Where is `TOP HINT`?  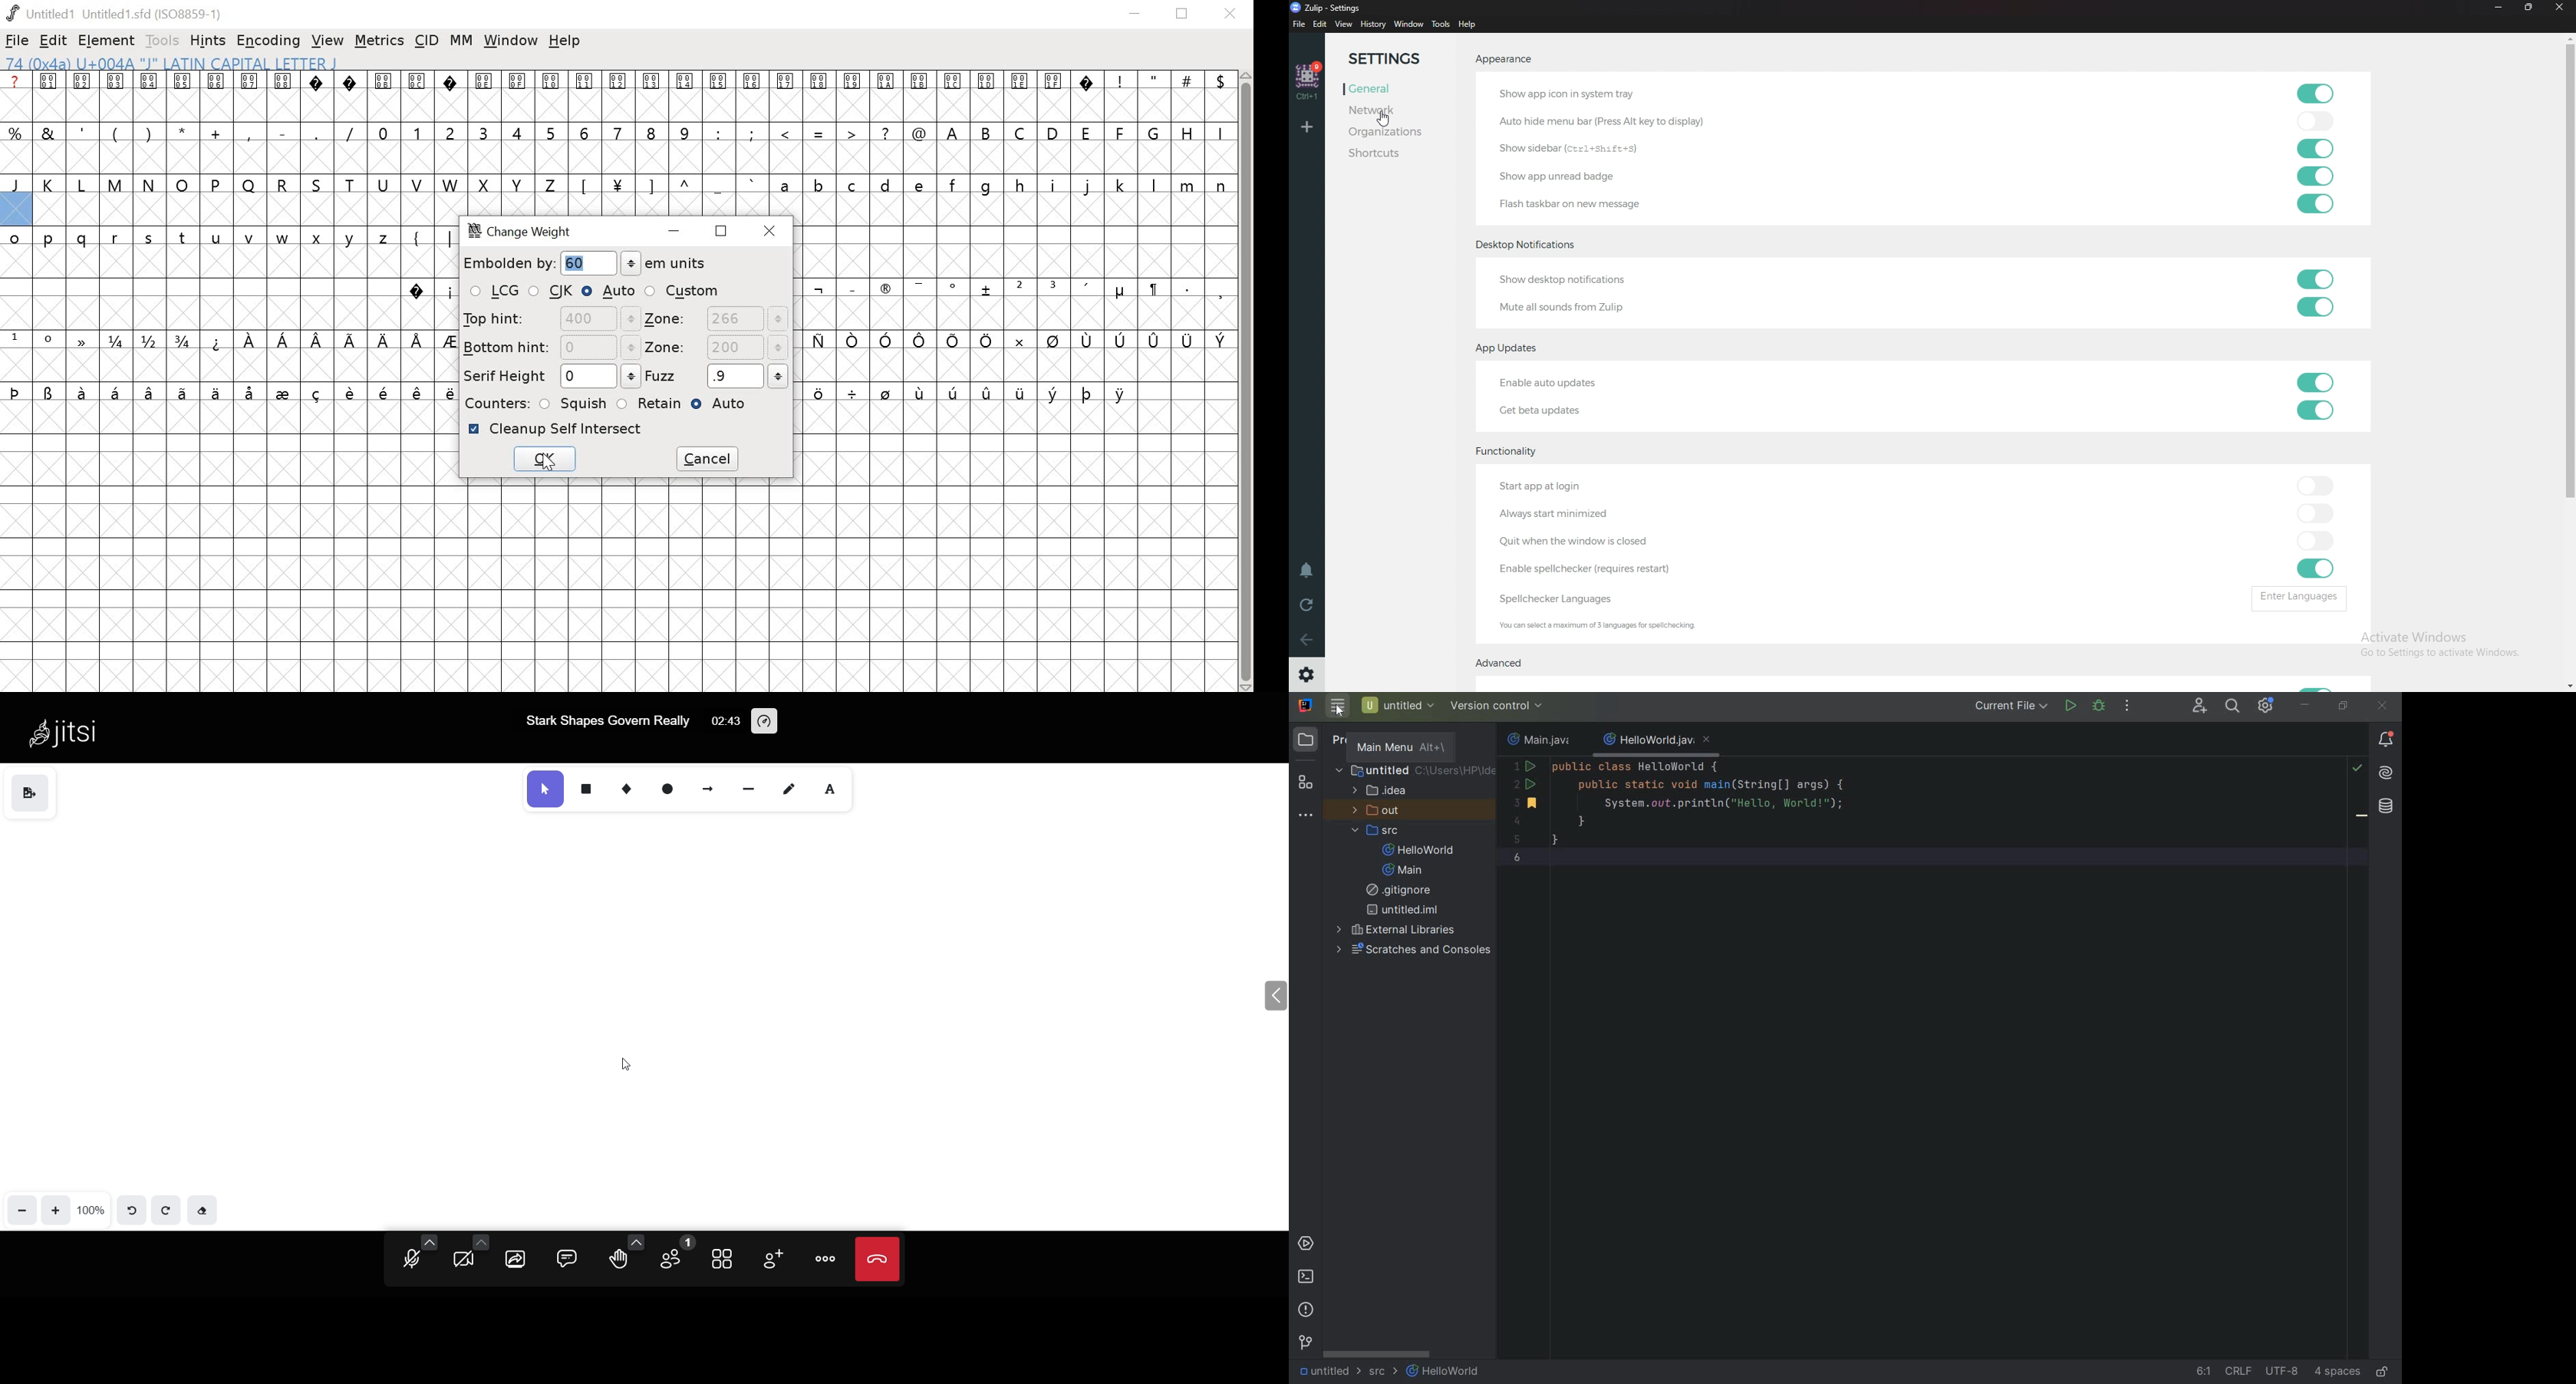 TOP HINT is located at coordinates (549, 319).